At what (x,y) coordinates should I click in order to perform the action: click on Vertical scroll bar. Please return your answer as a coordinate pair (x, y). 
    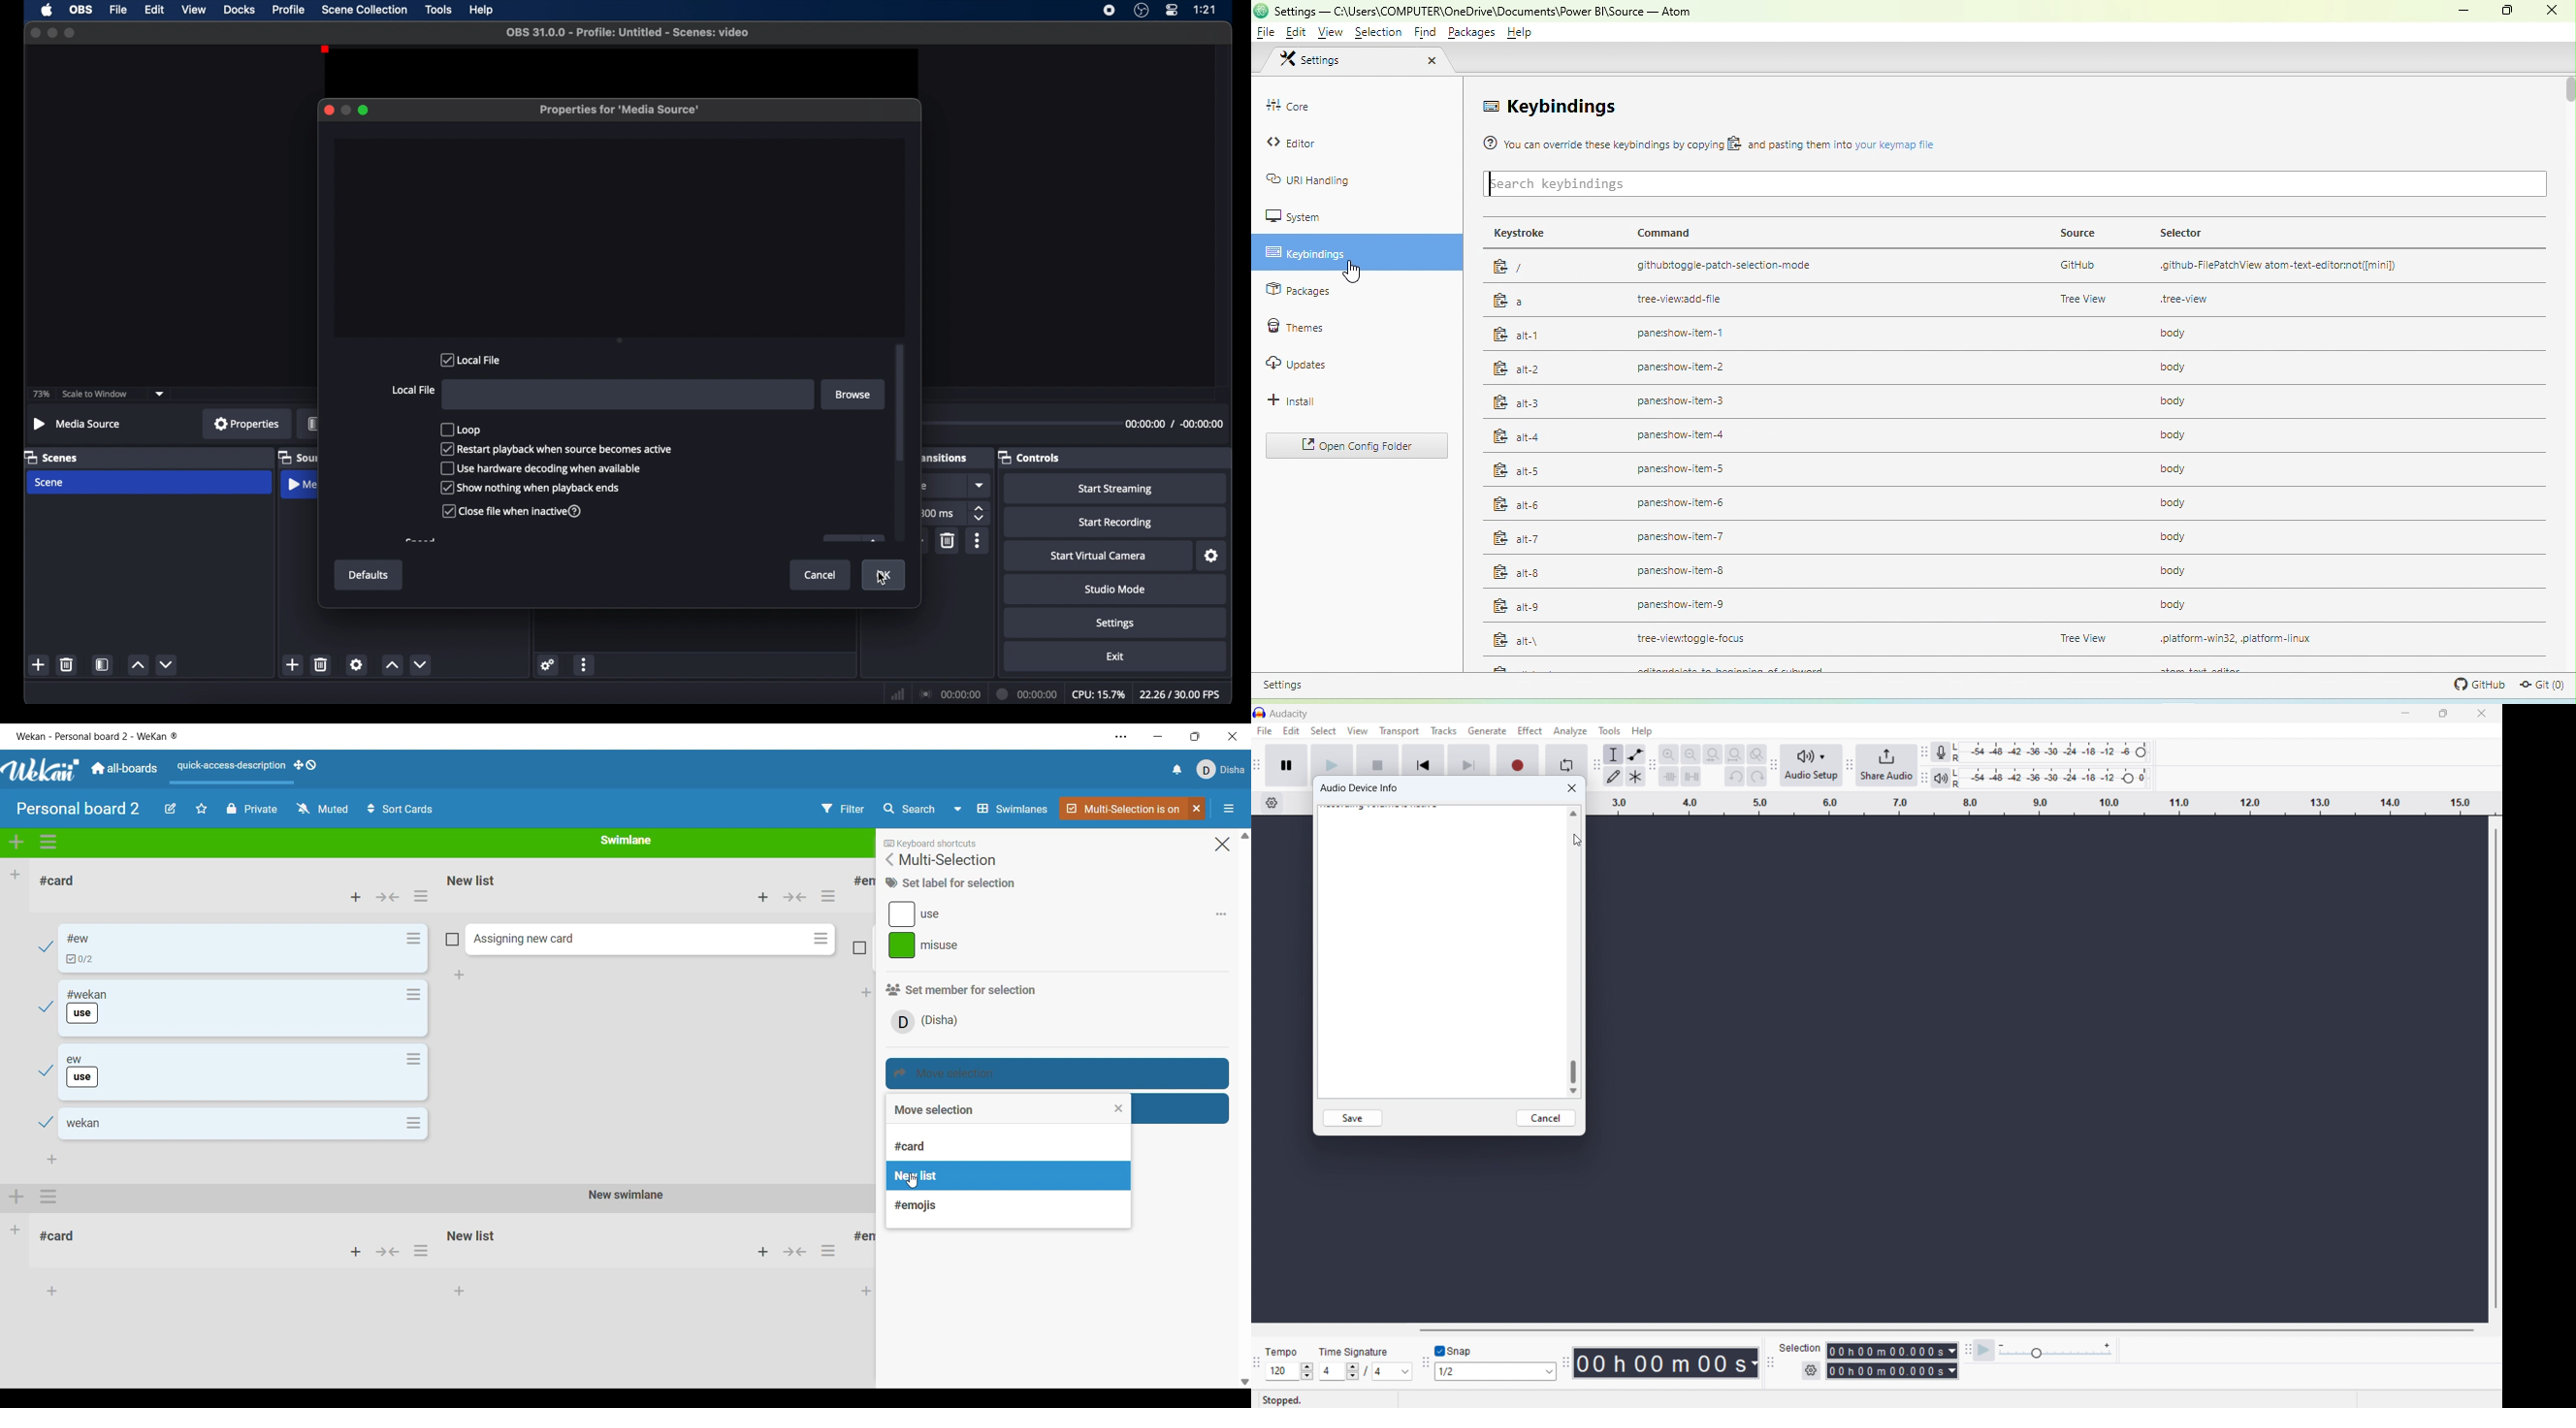
    Looking at the image, I should click on (2493, 1072).